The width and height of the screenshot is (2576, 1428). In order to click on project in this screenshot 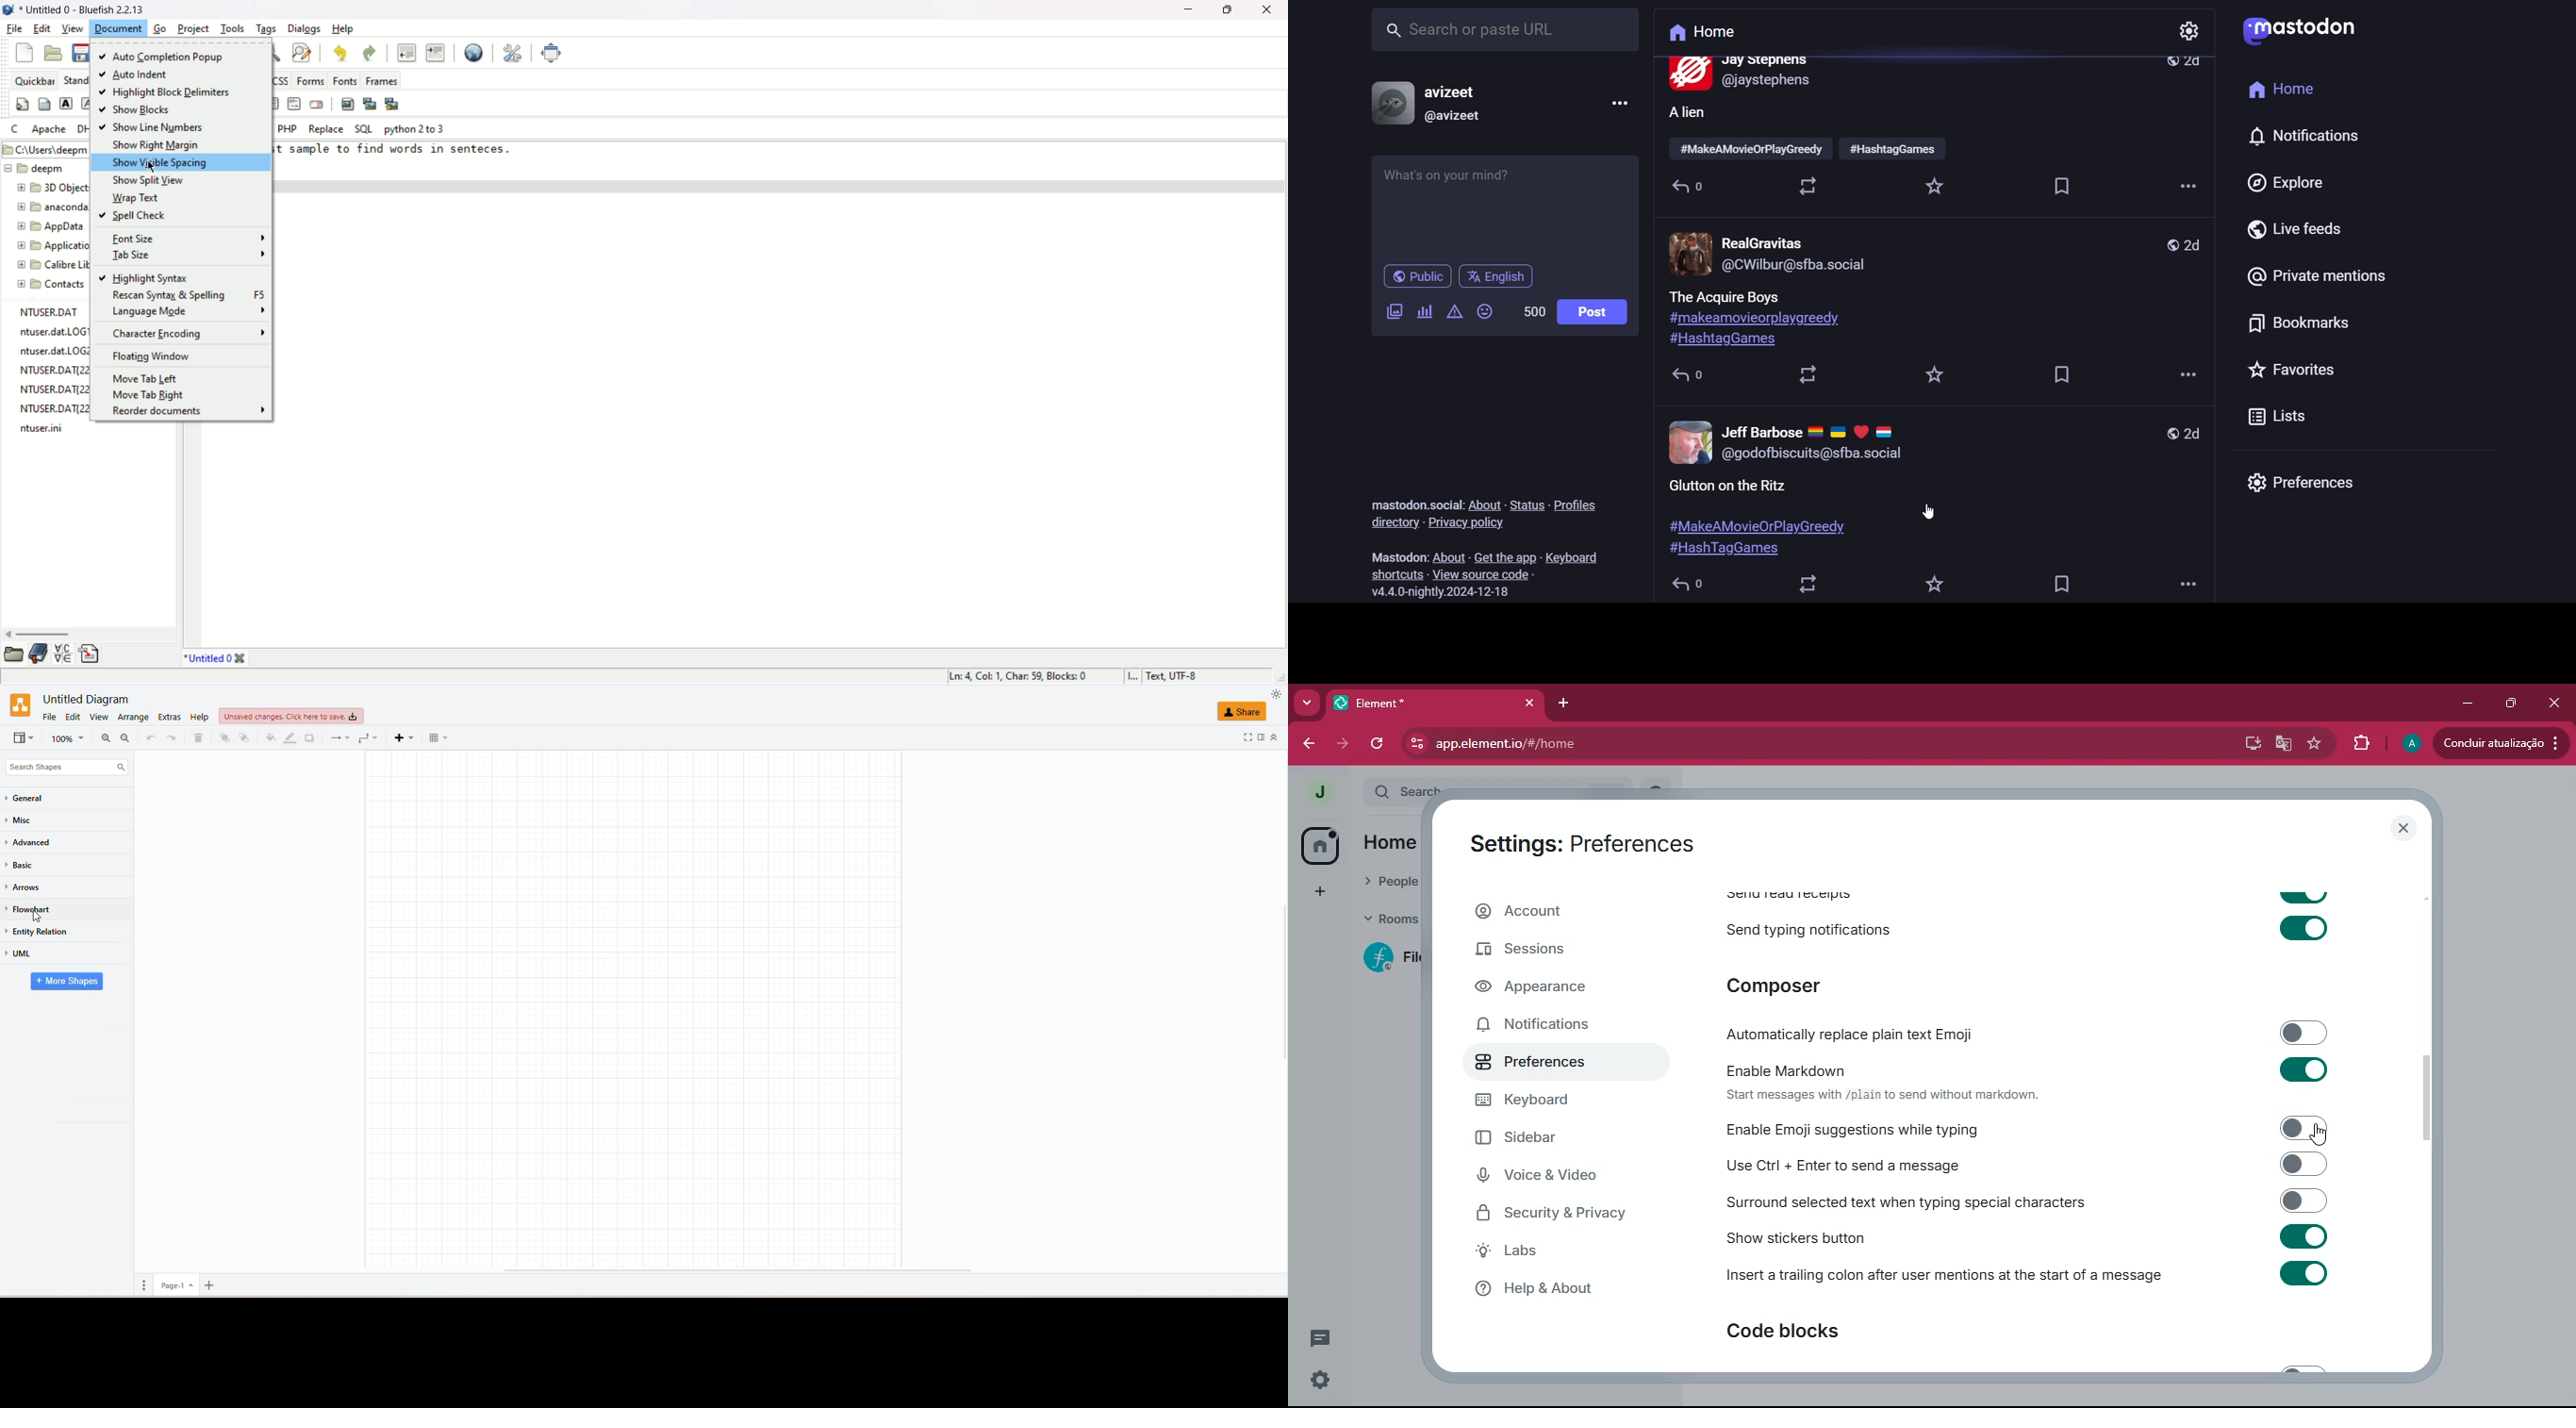, I will do `click(193, 27)`.